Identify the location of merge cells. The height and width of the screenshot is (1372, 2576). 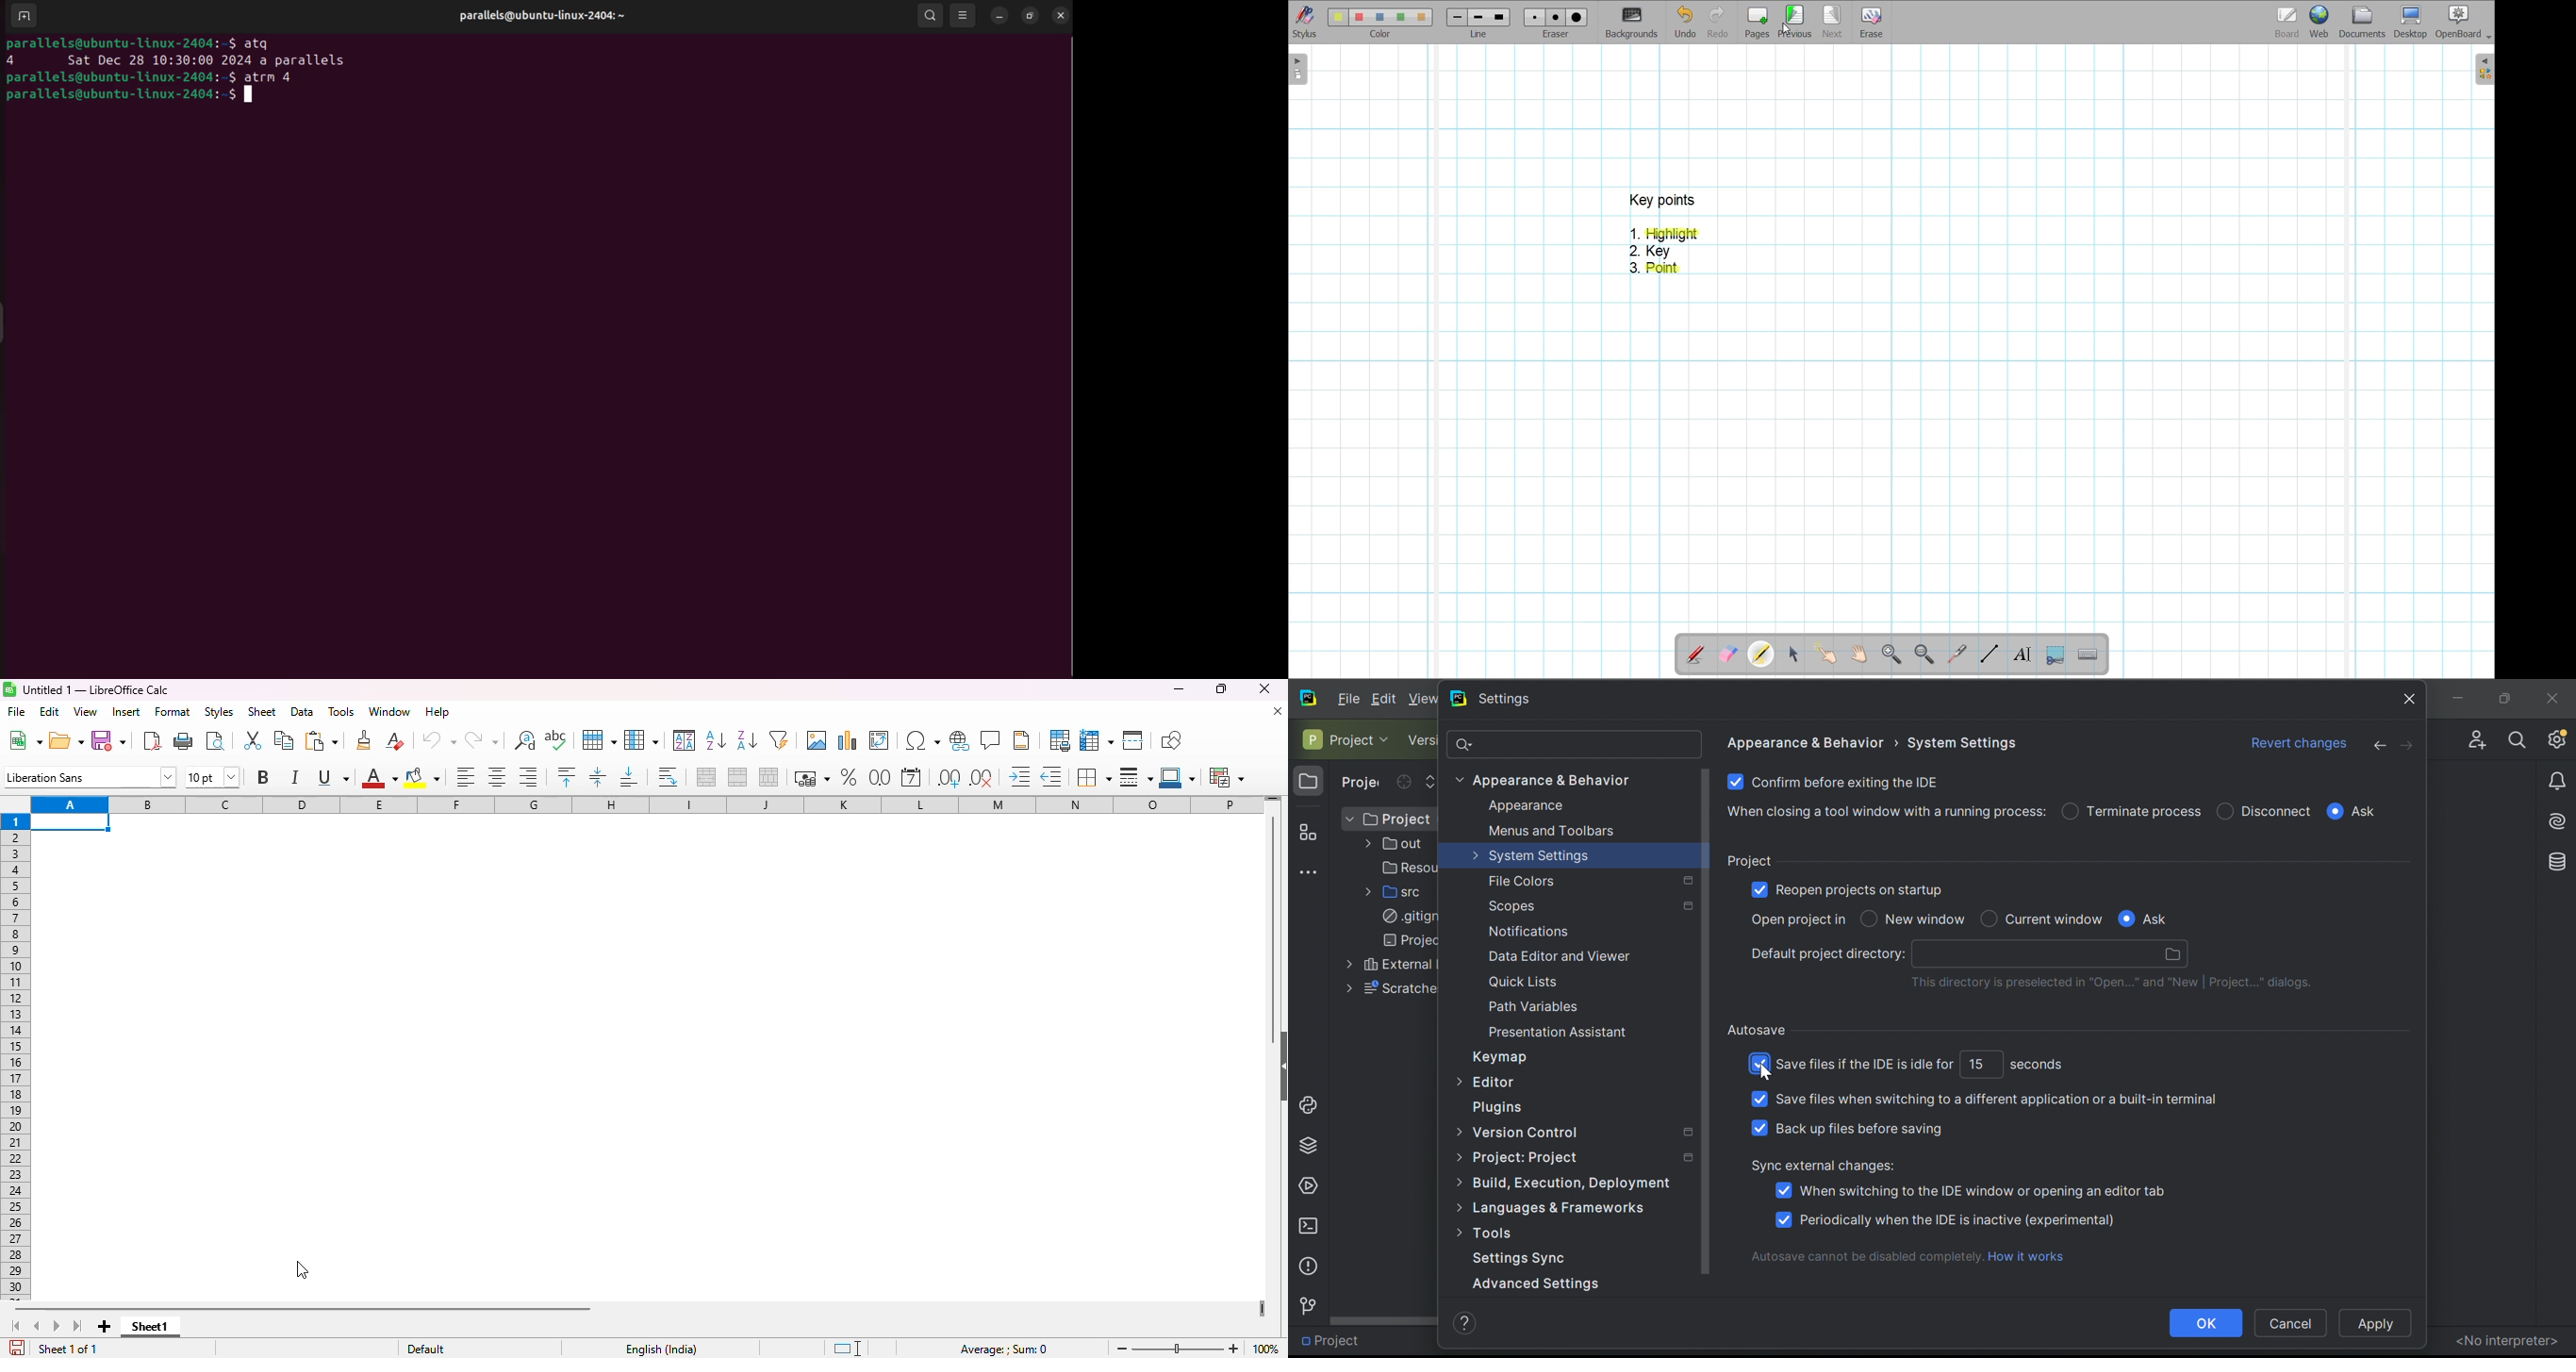
(739, 777).